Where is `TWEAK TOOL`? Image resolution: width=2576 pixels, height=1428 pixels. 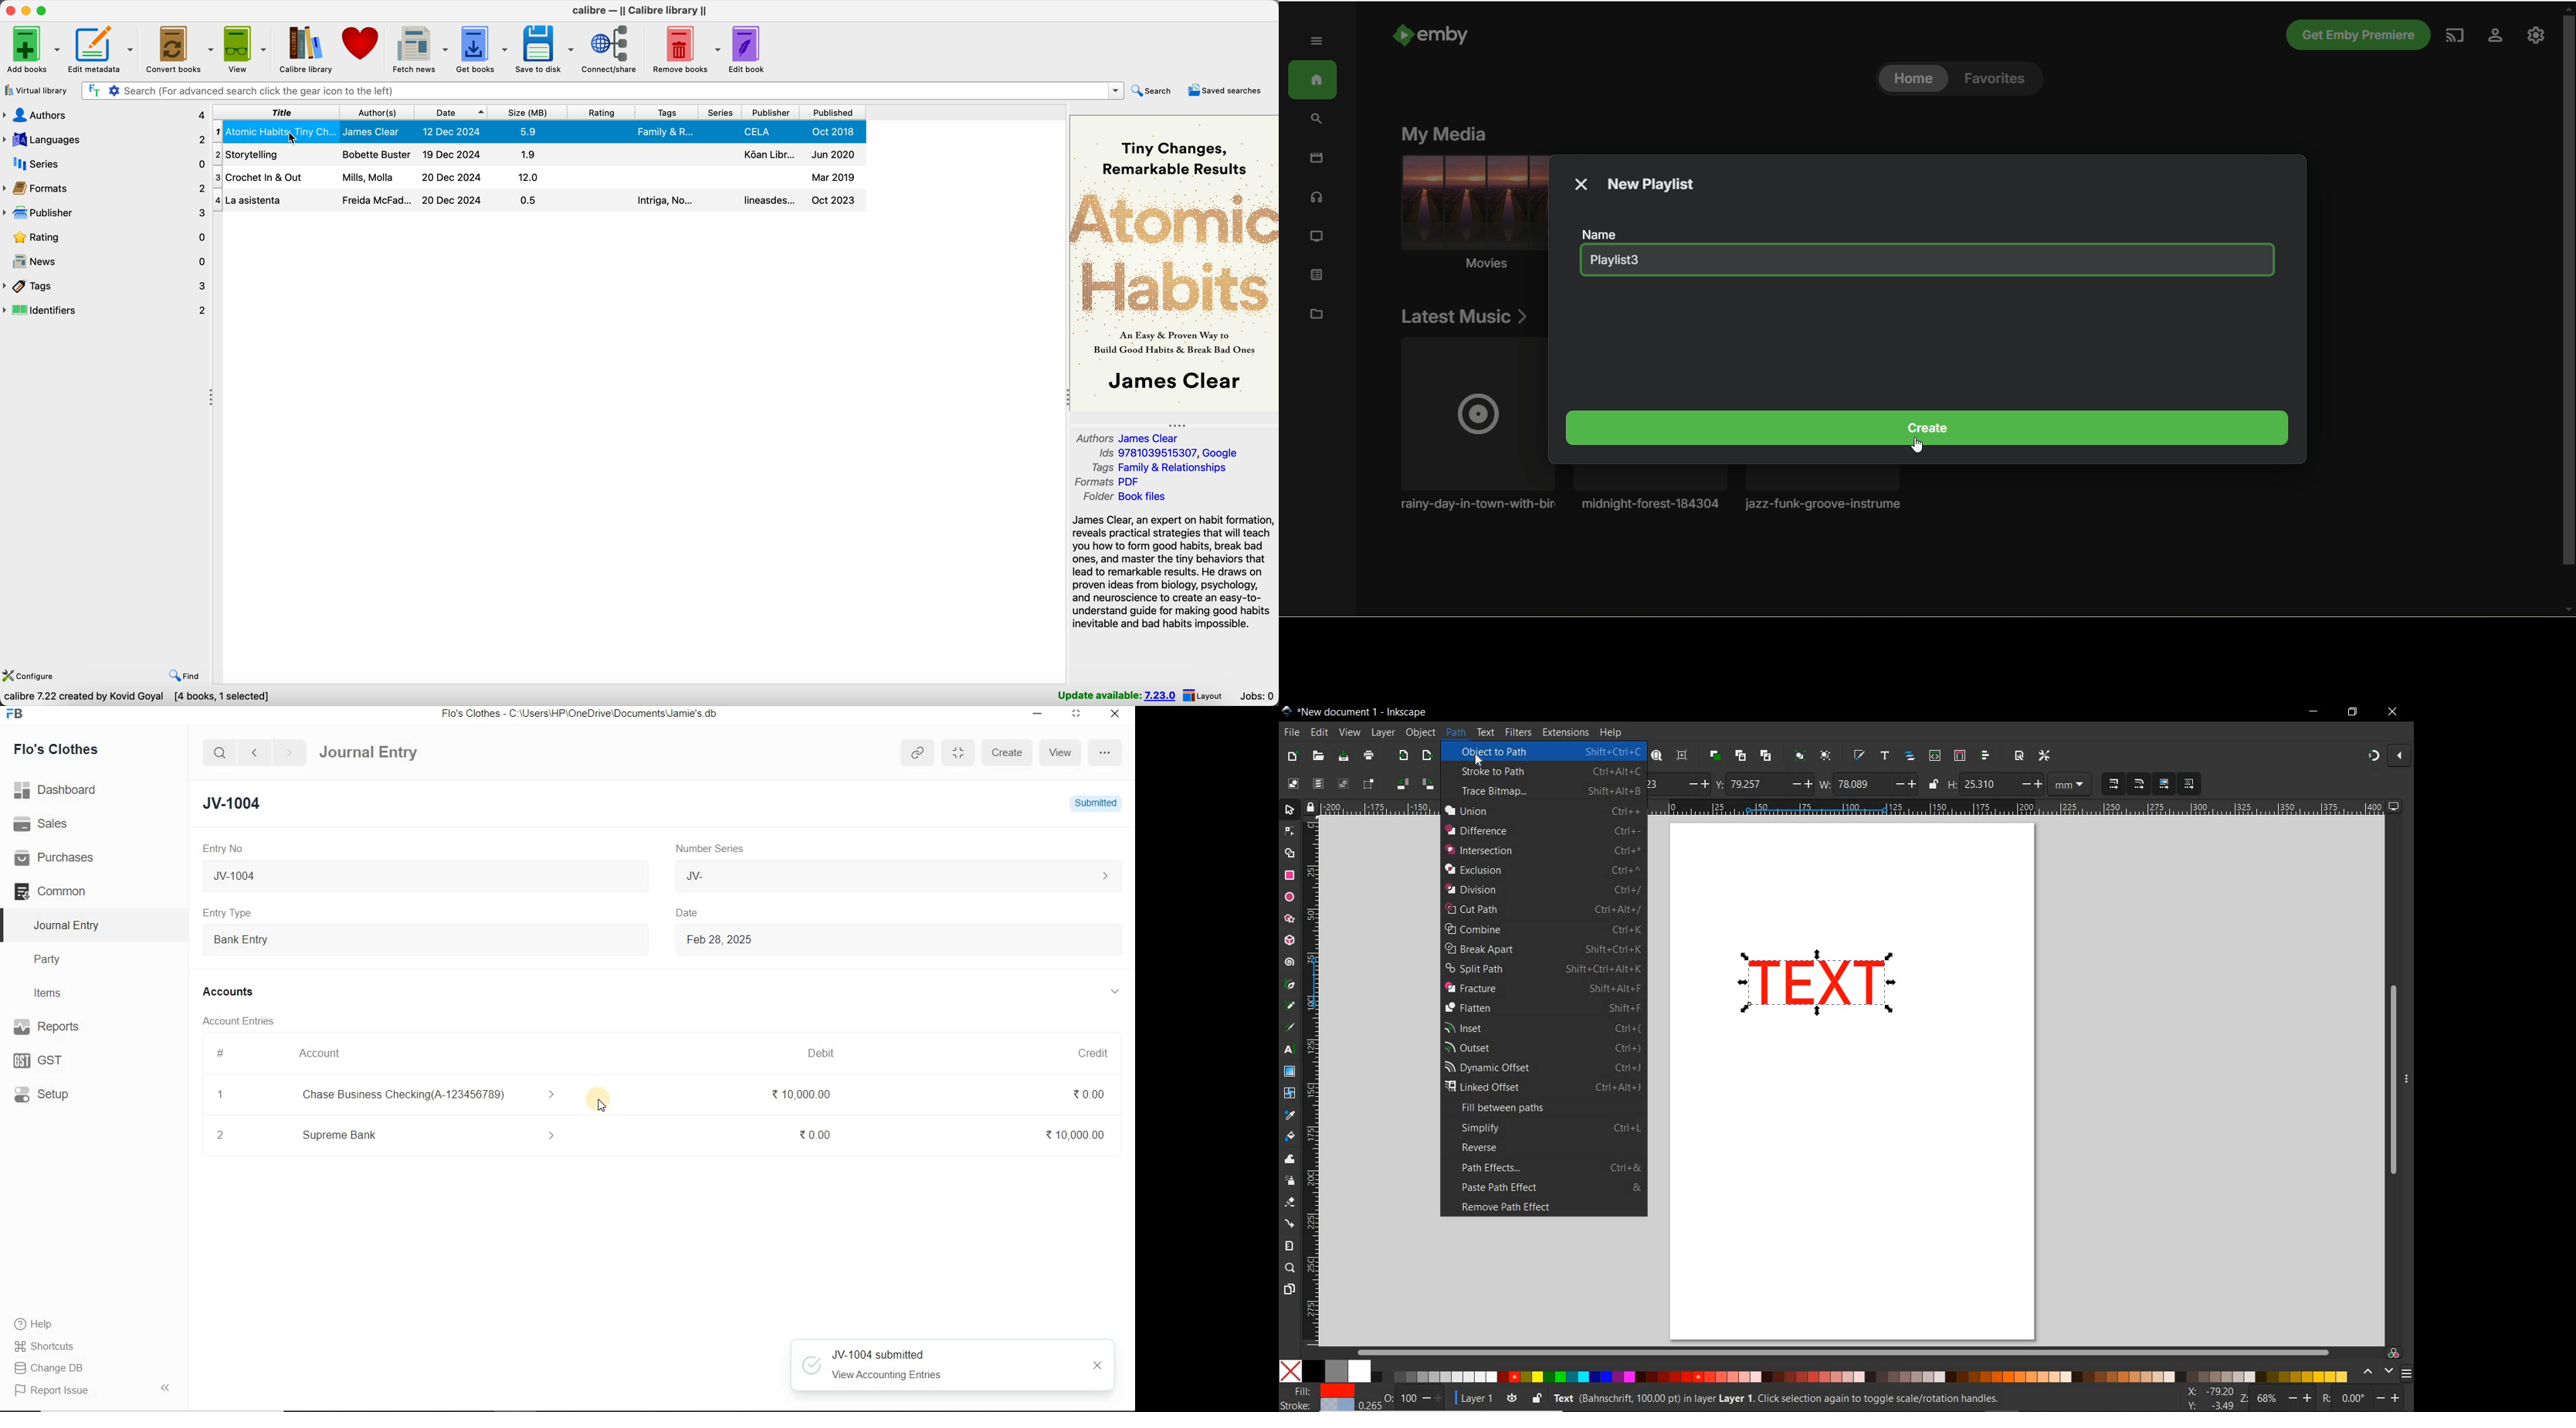
TWEAK TOOL is located at coordinates (1291, 1160).